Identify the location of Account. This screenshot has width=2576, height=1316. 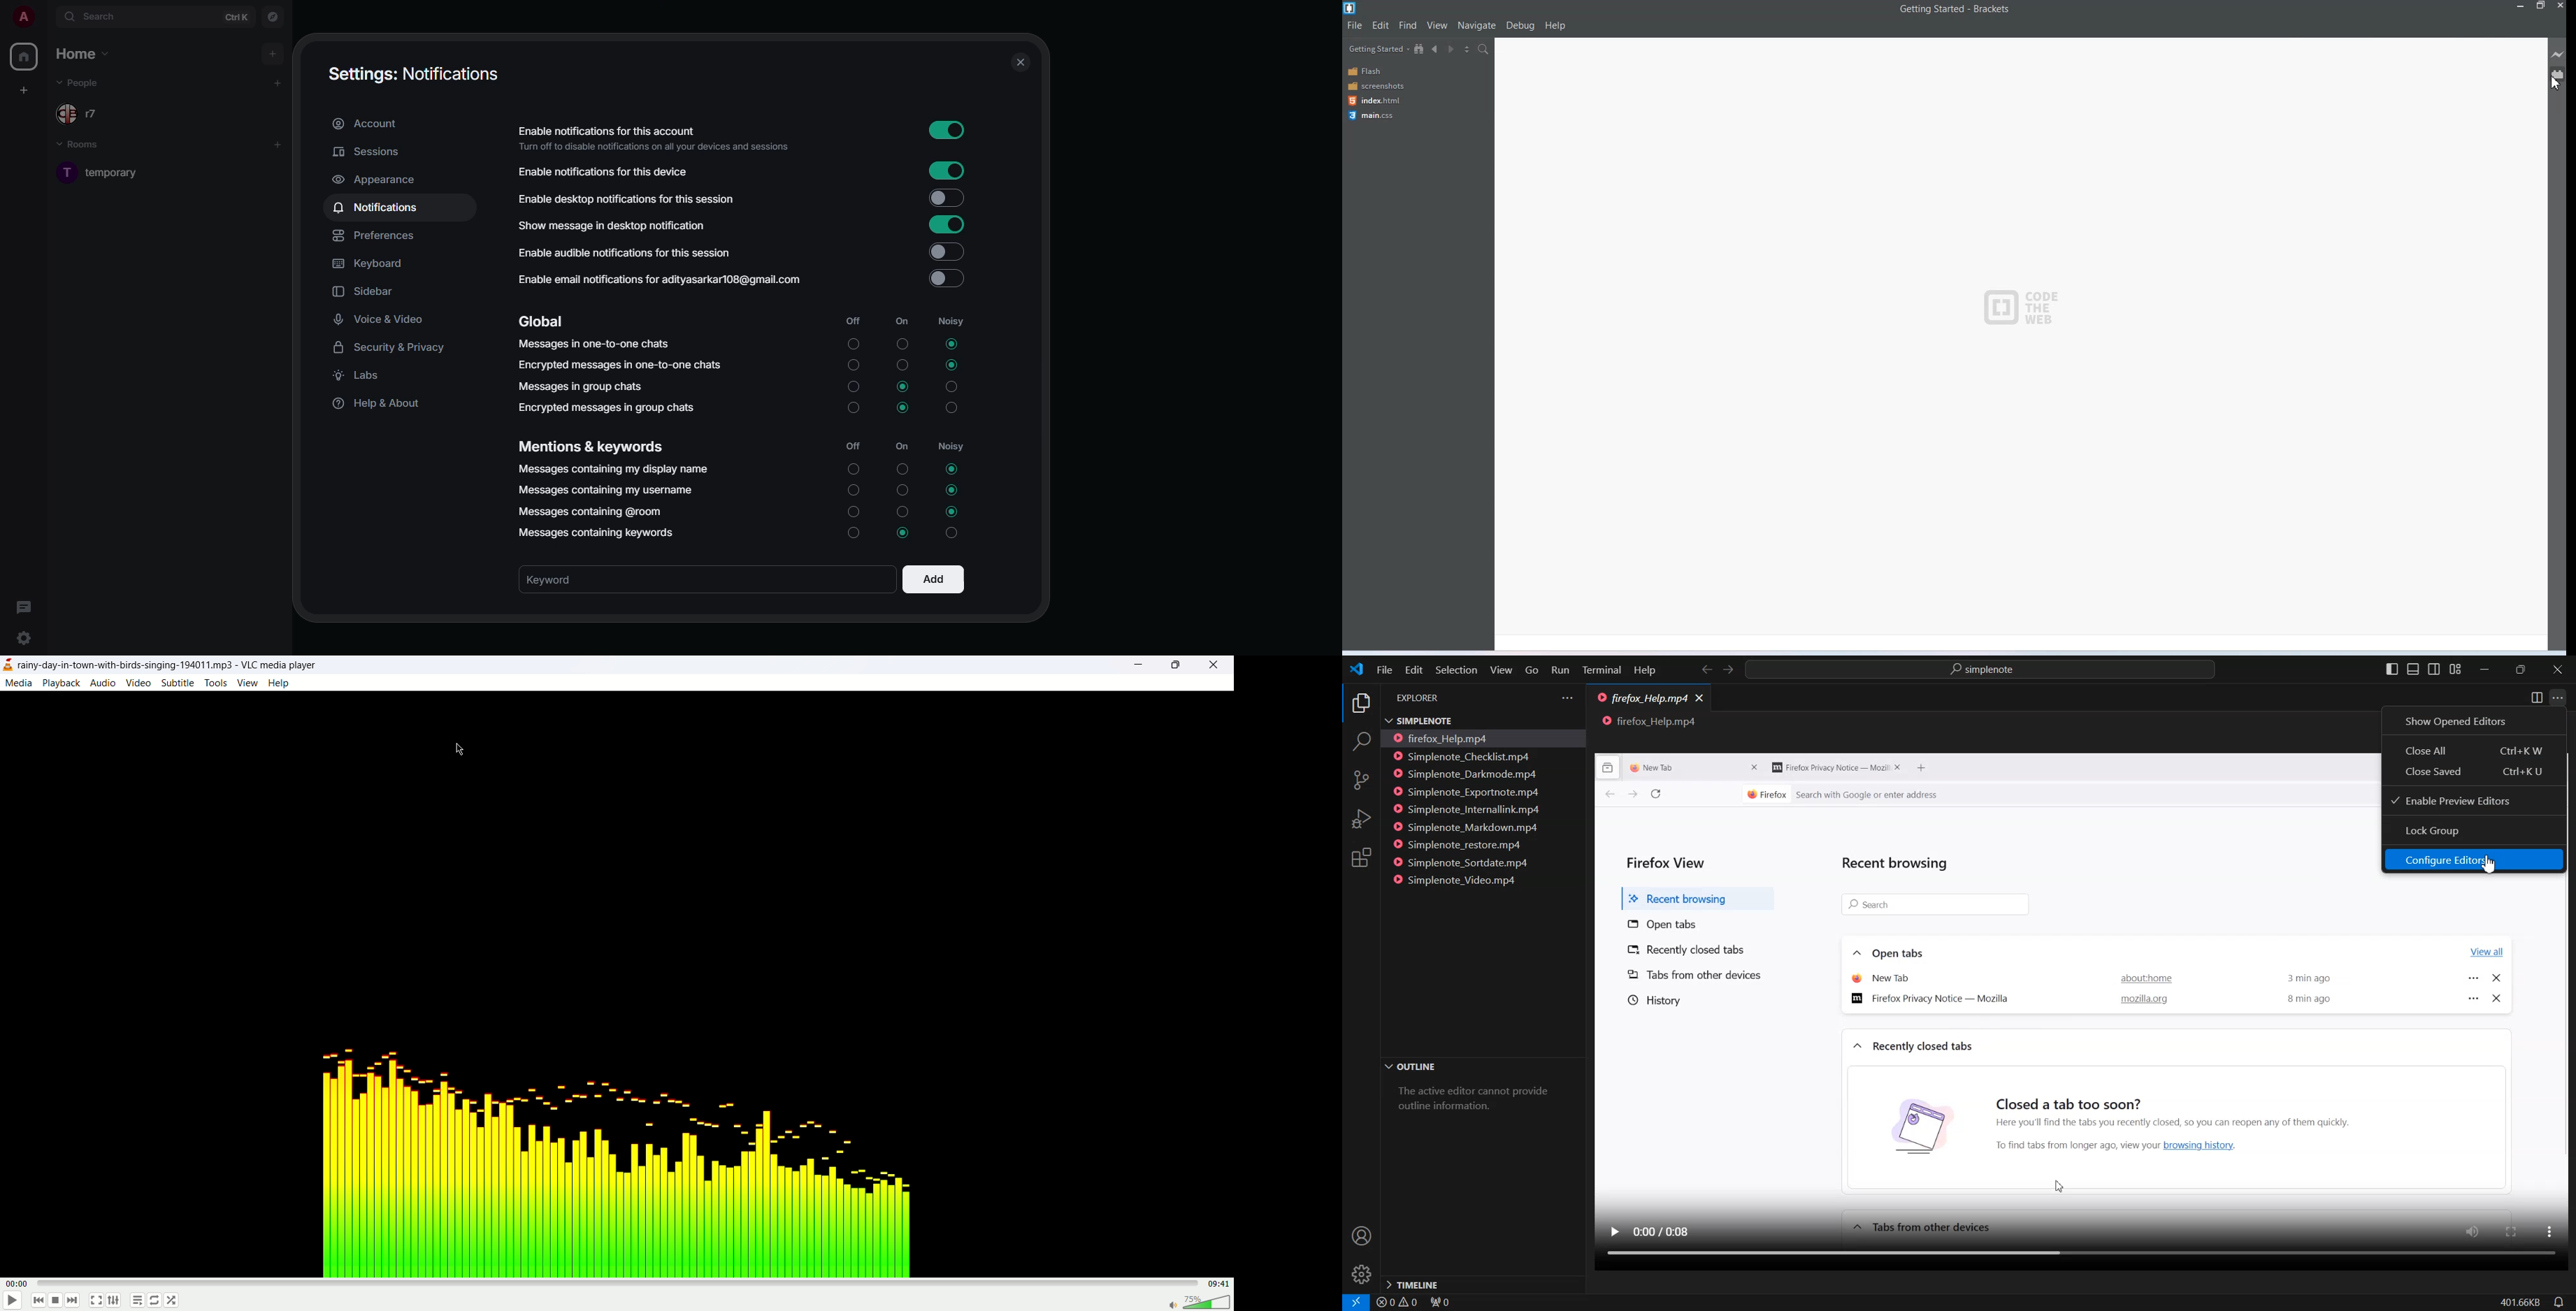
(1360, 1236).